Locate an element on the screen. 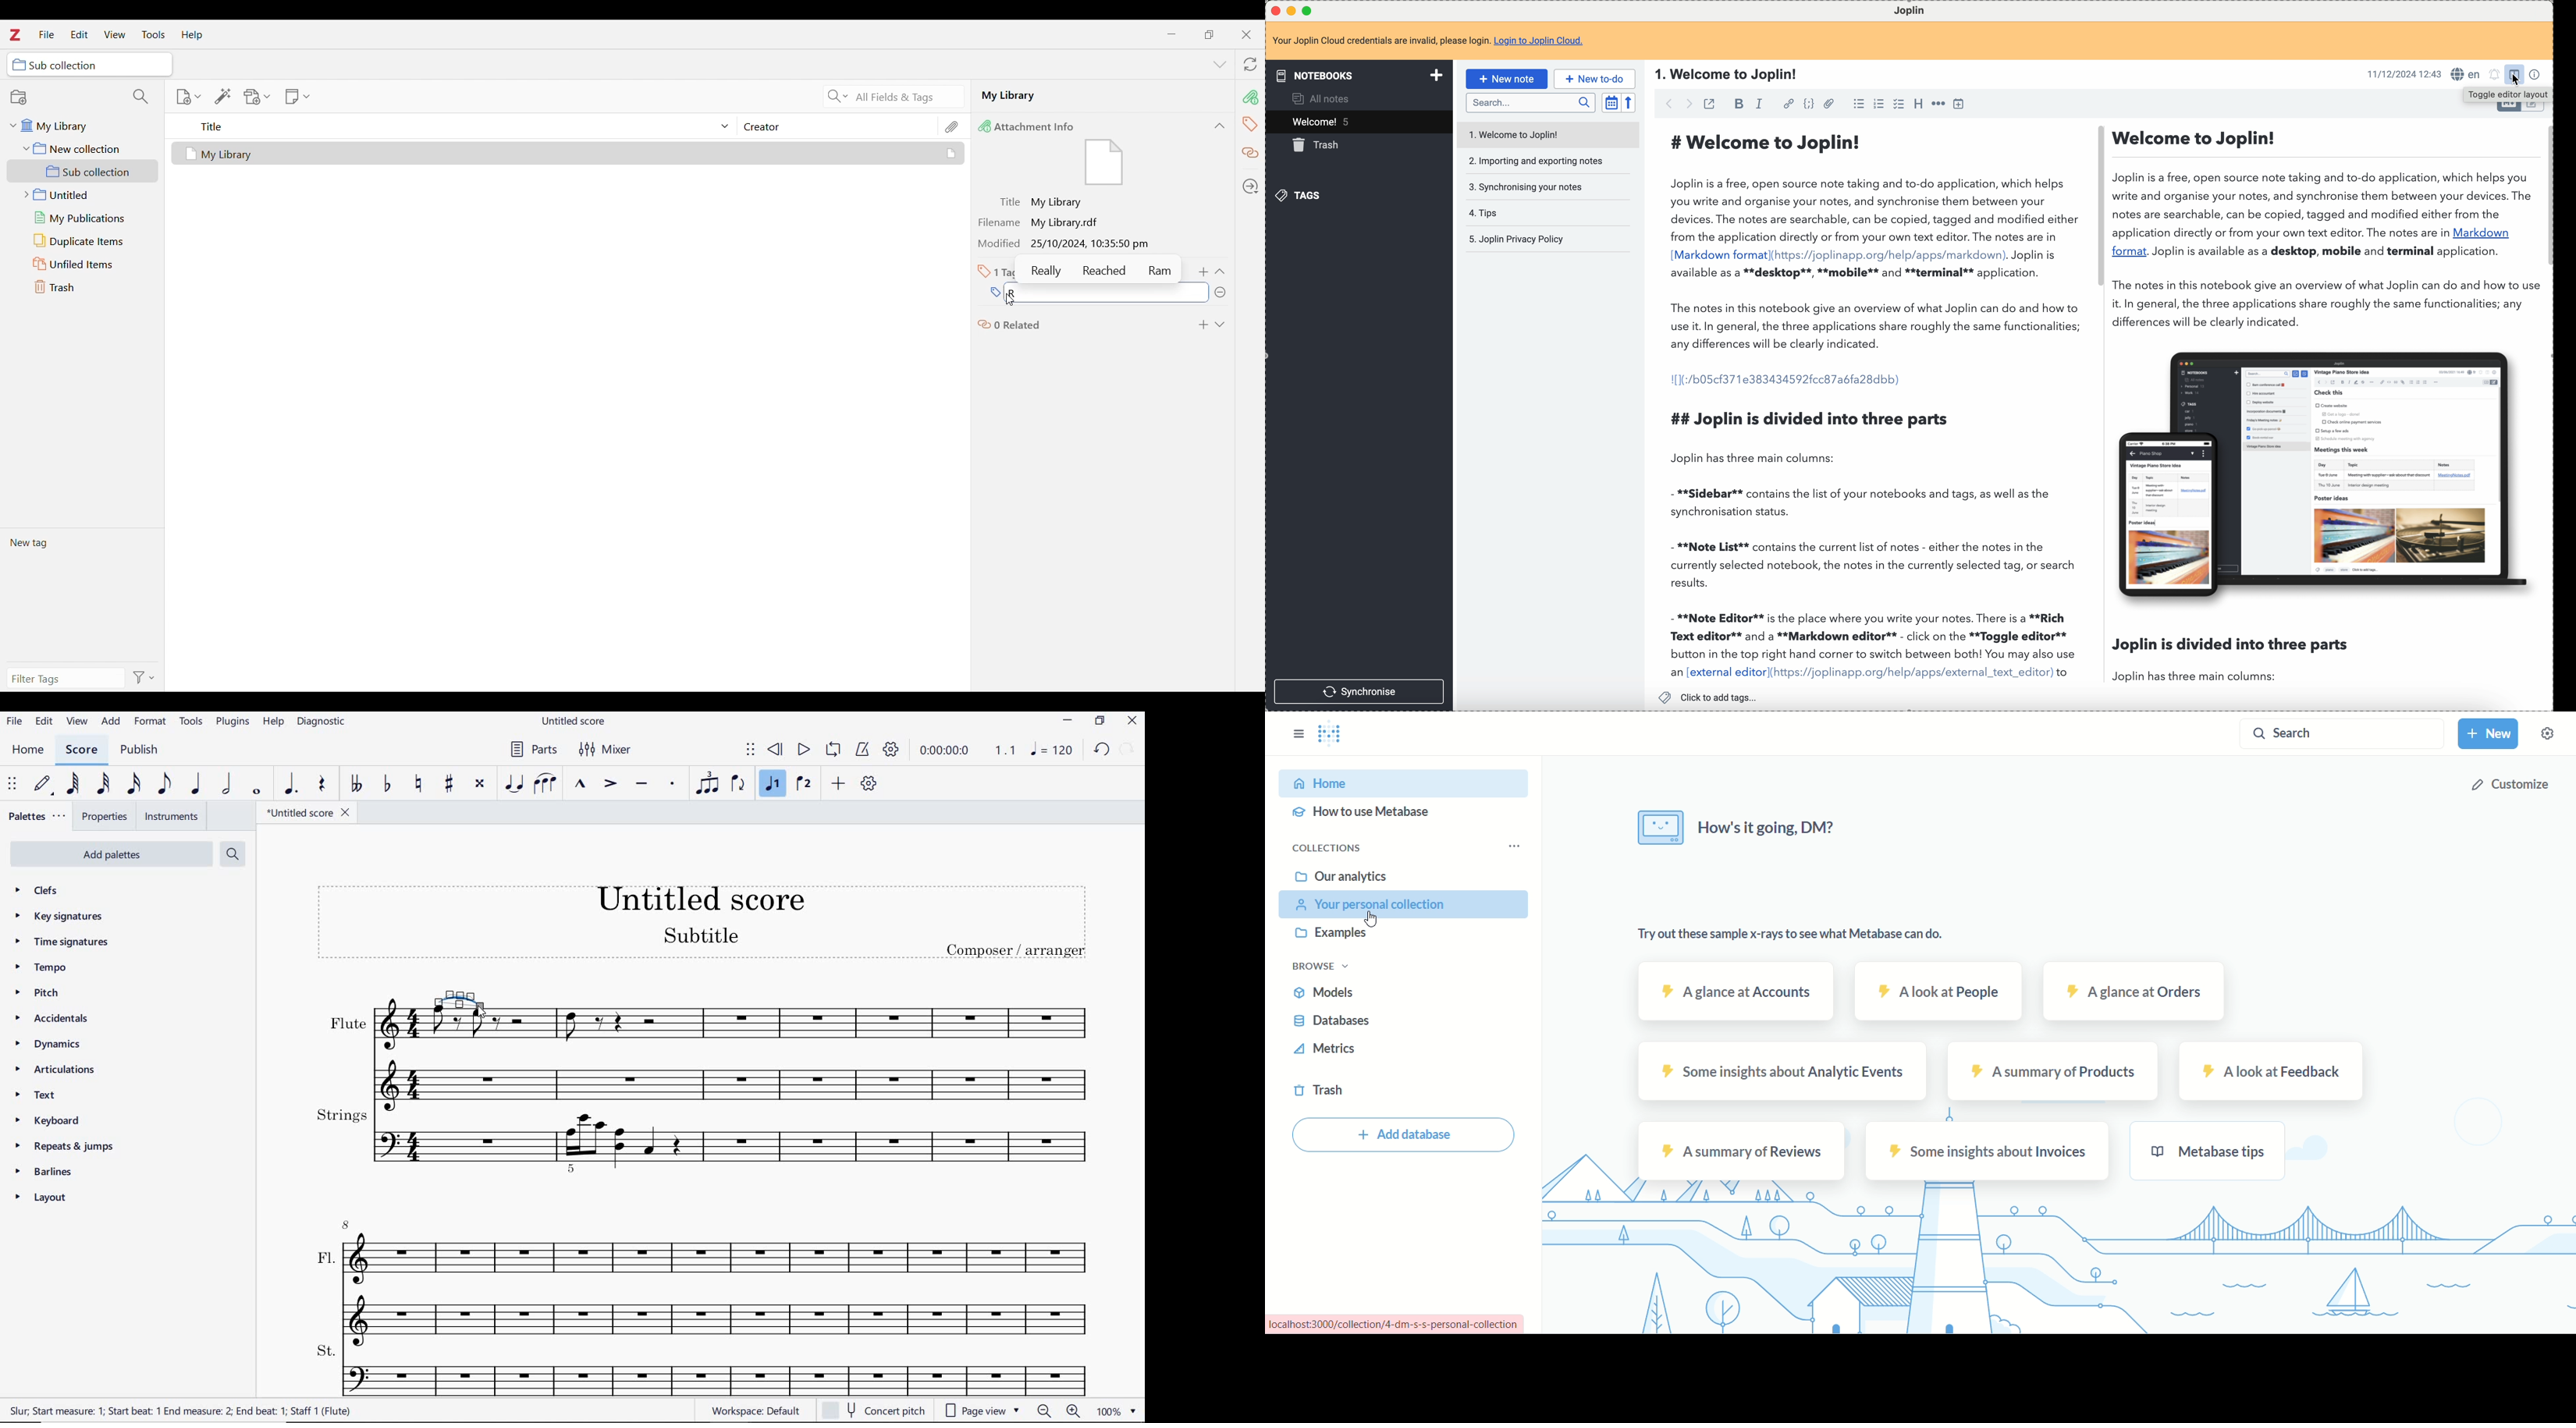 The height and width of the screenshot is (1428, 2576). Minimize is located at coordinates (1172, 34).